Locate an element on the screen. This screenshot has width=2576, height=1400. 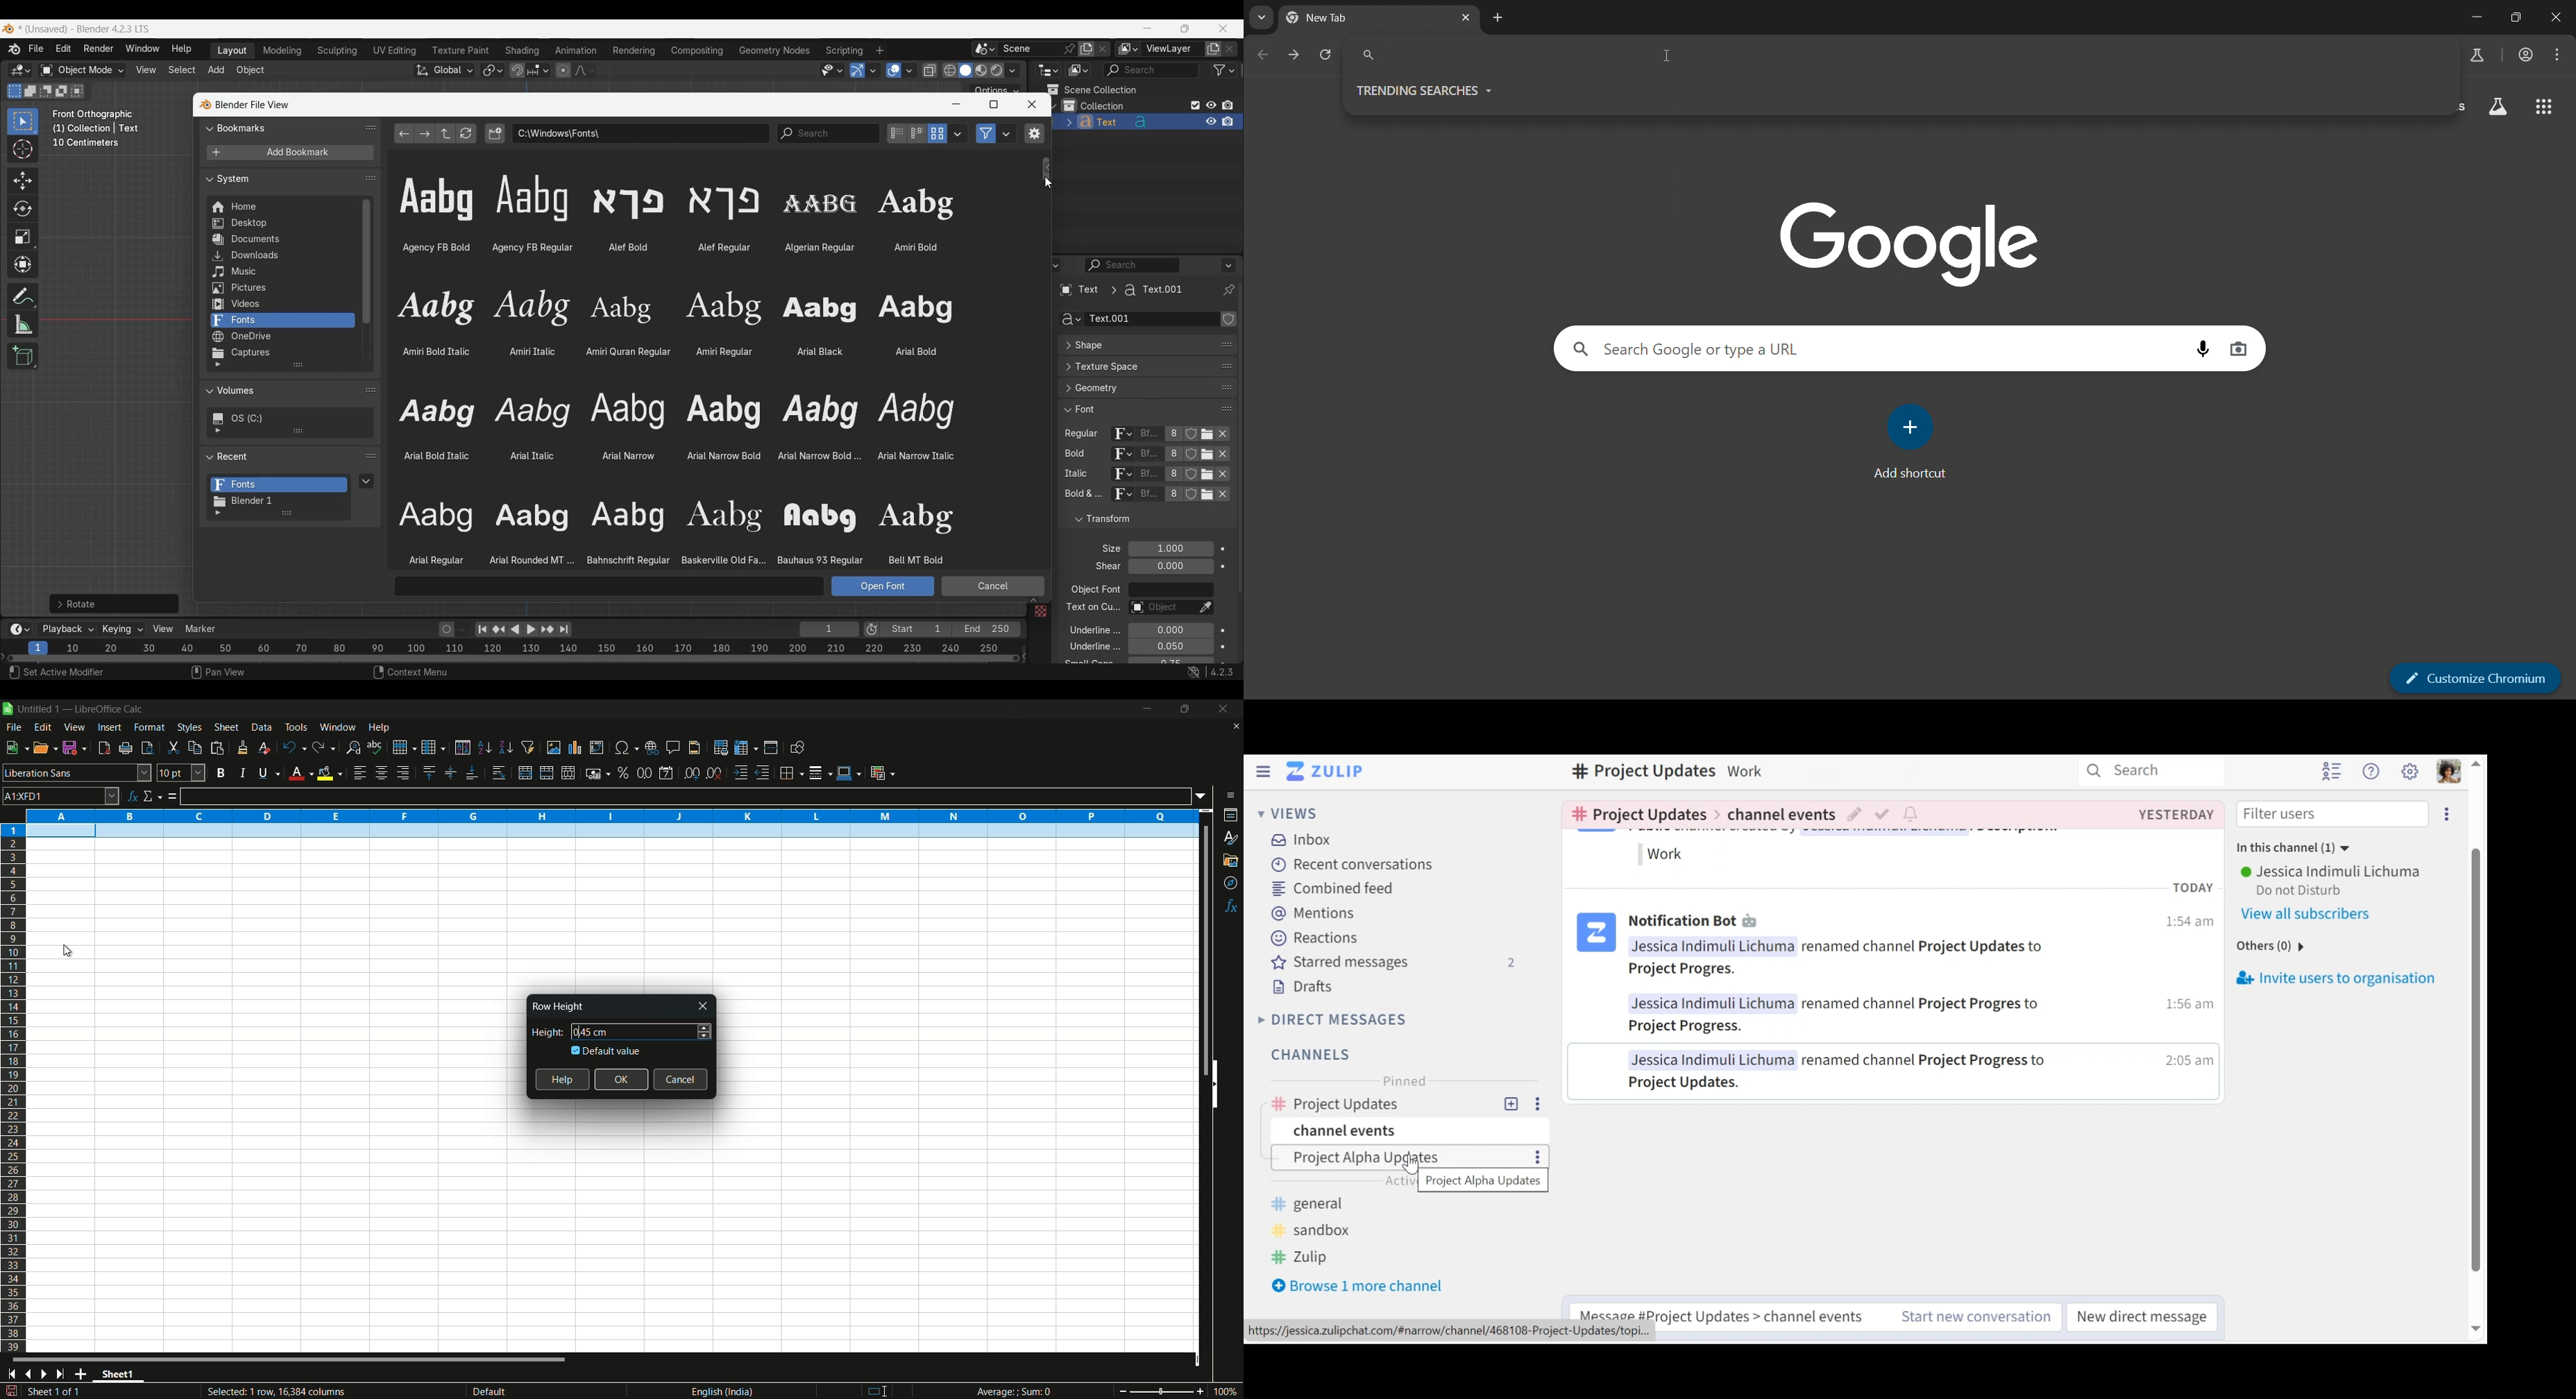
1:54 am is located at coordinates (2189, 924).